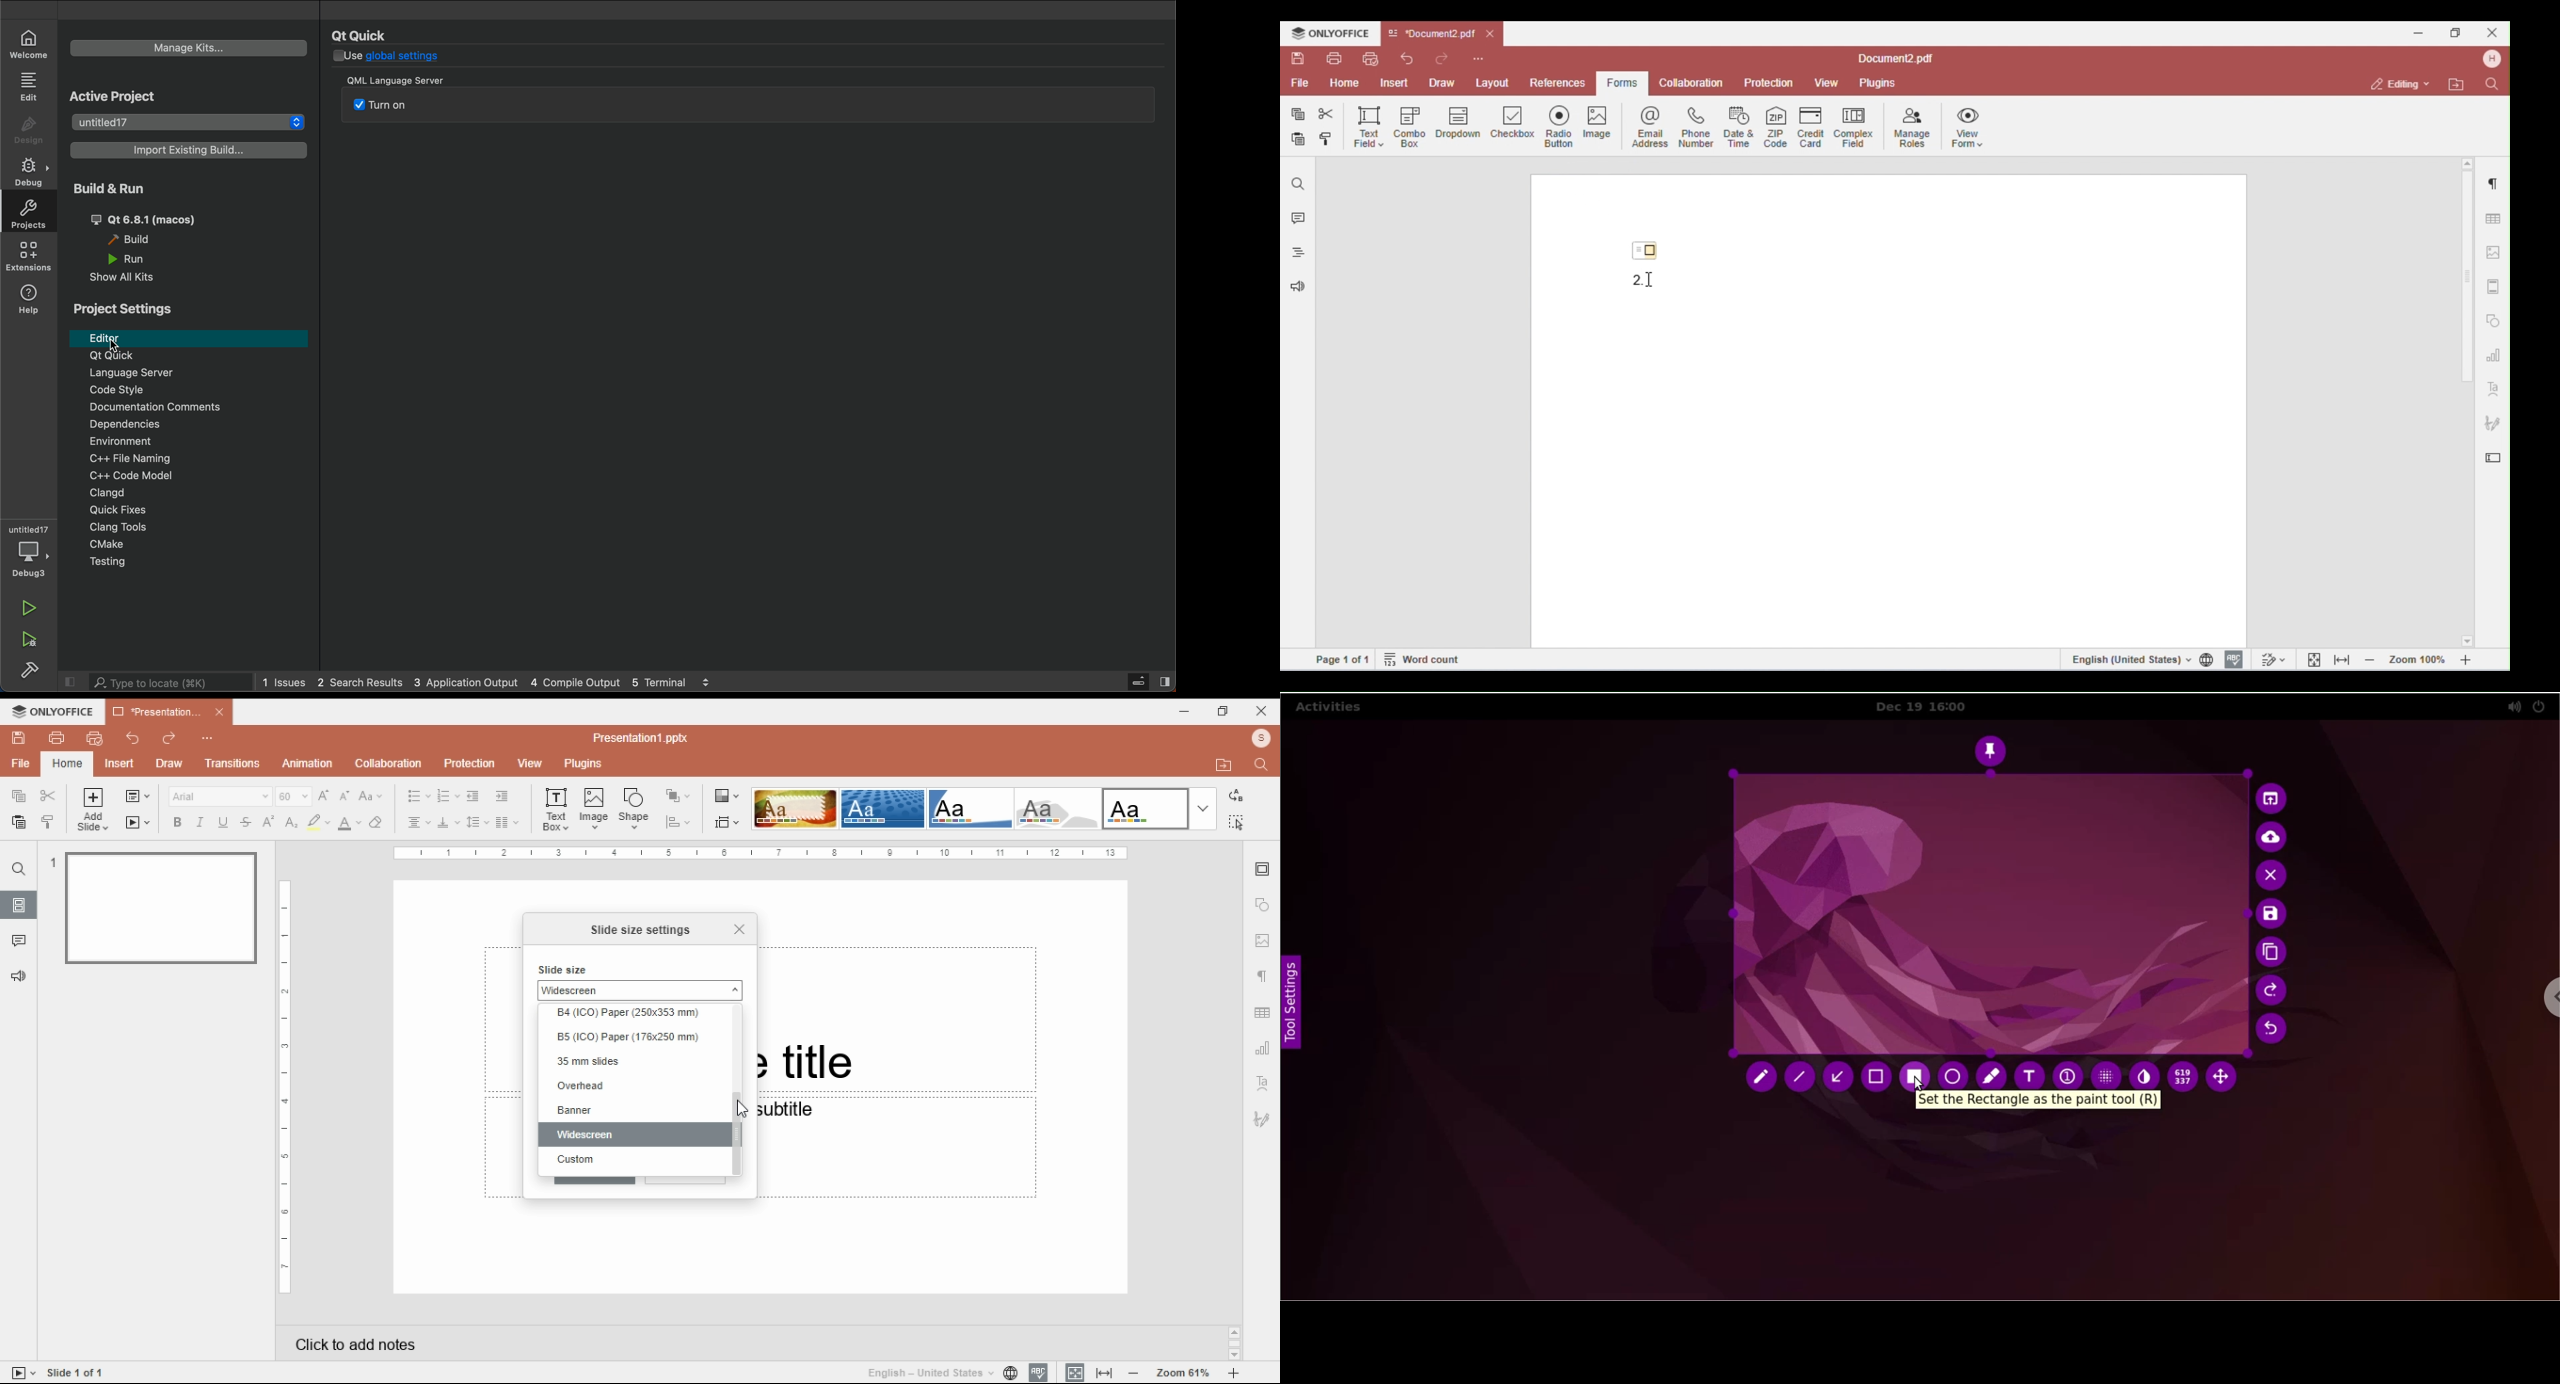 The image size is (2576, 1400). I want to click on view, so click(529, 764).